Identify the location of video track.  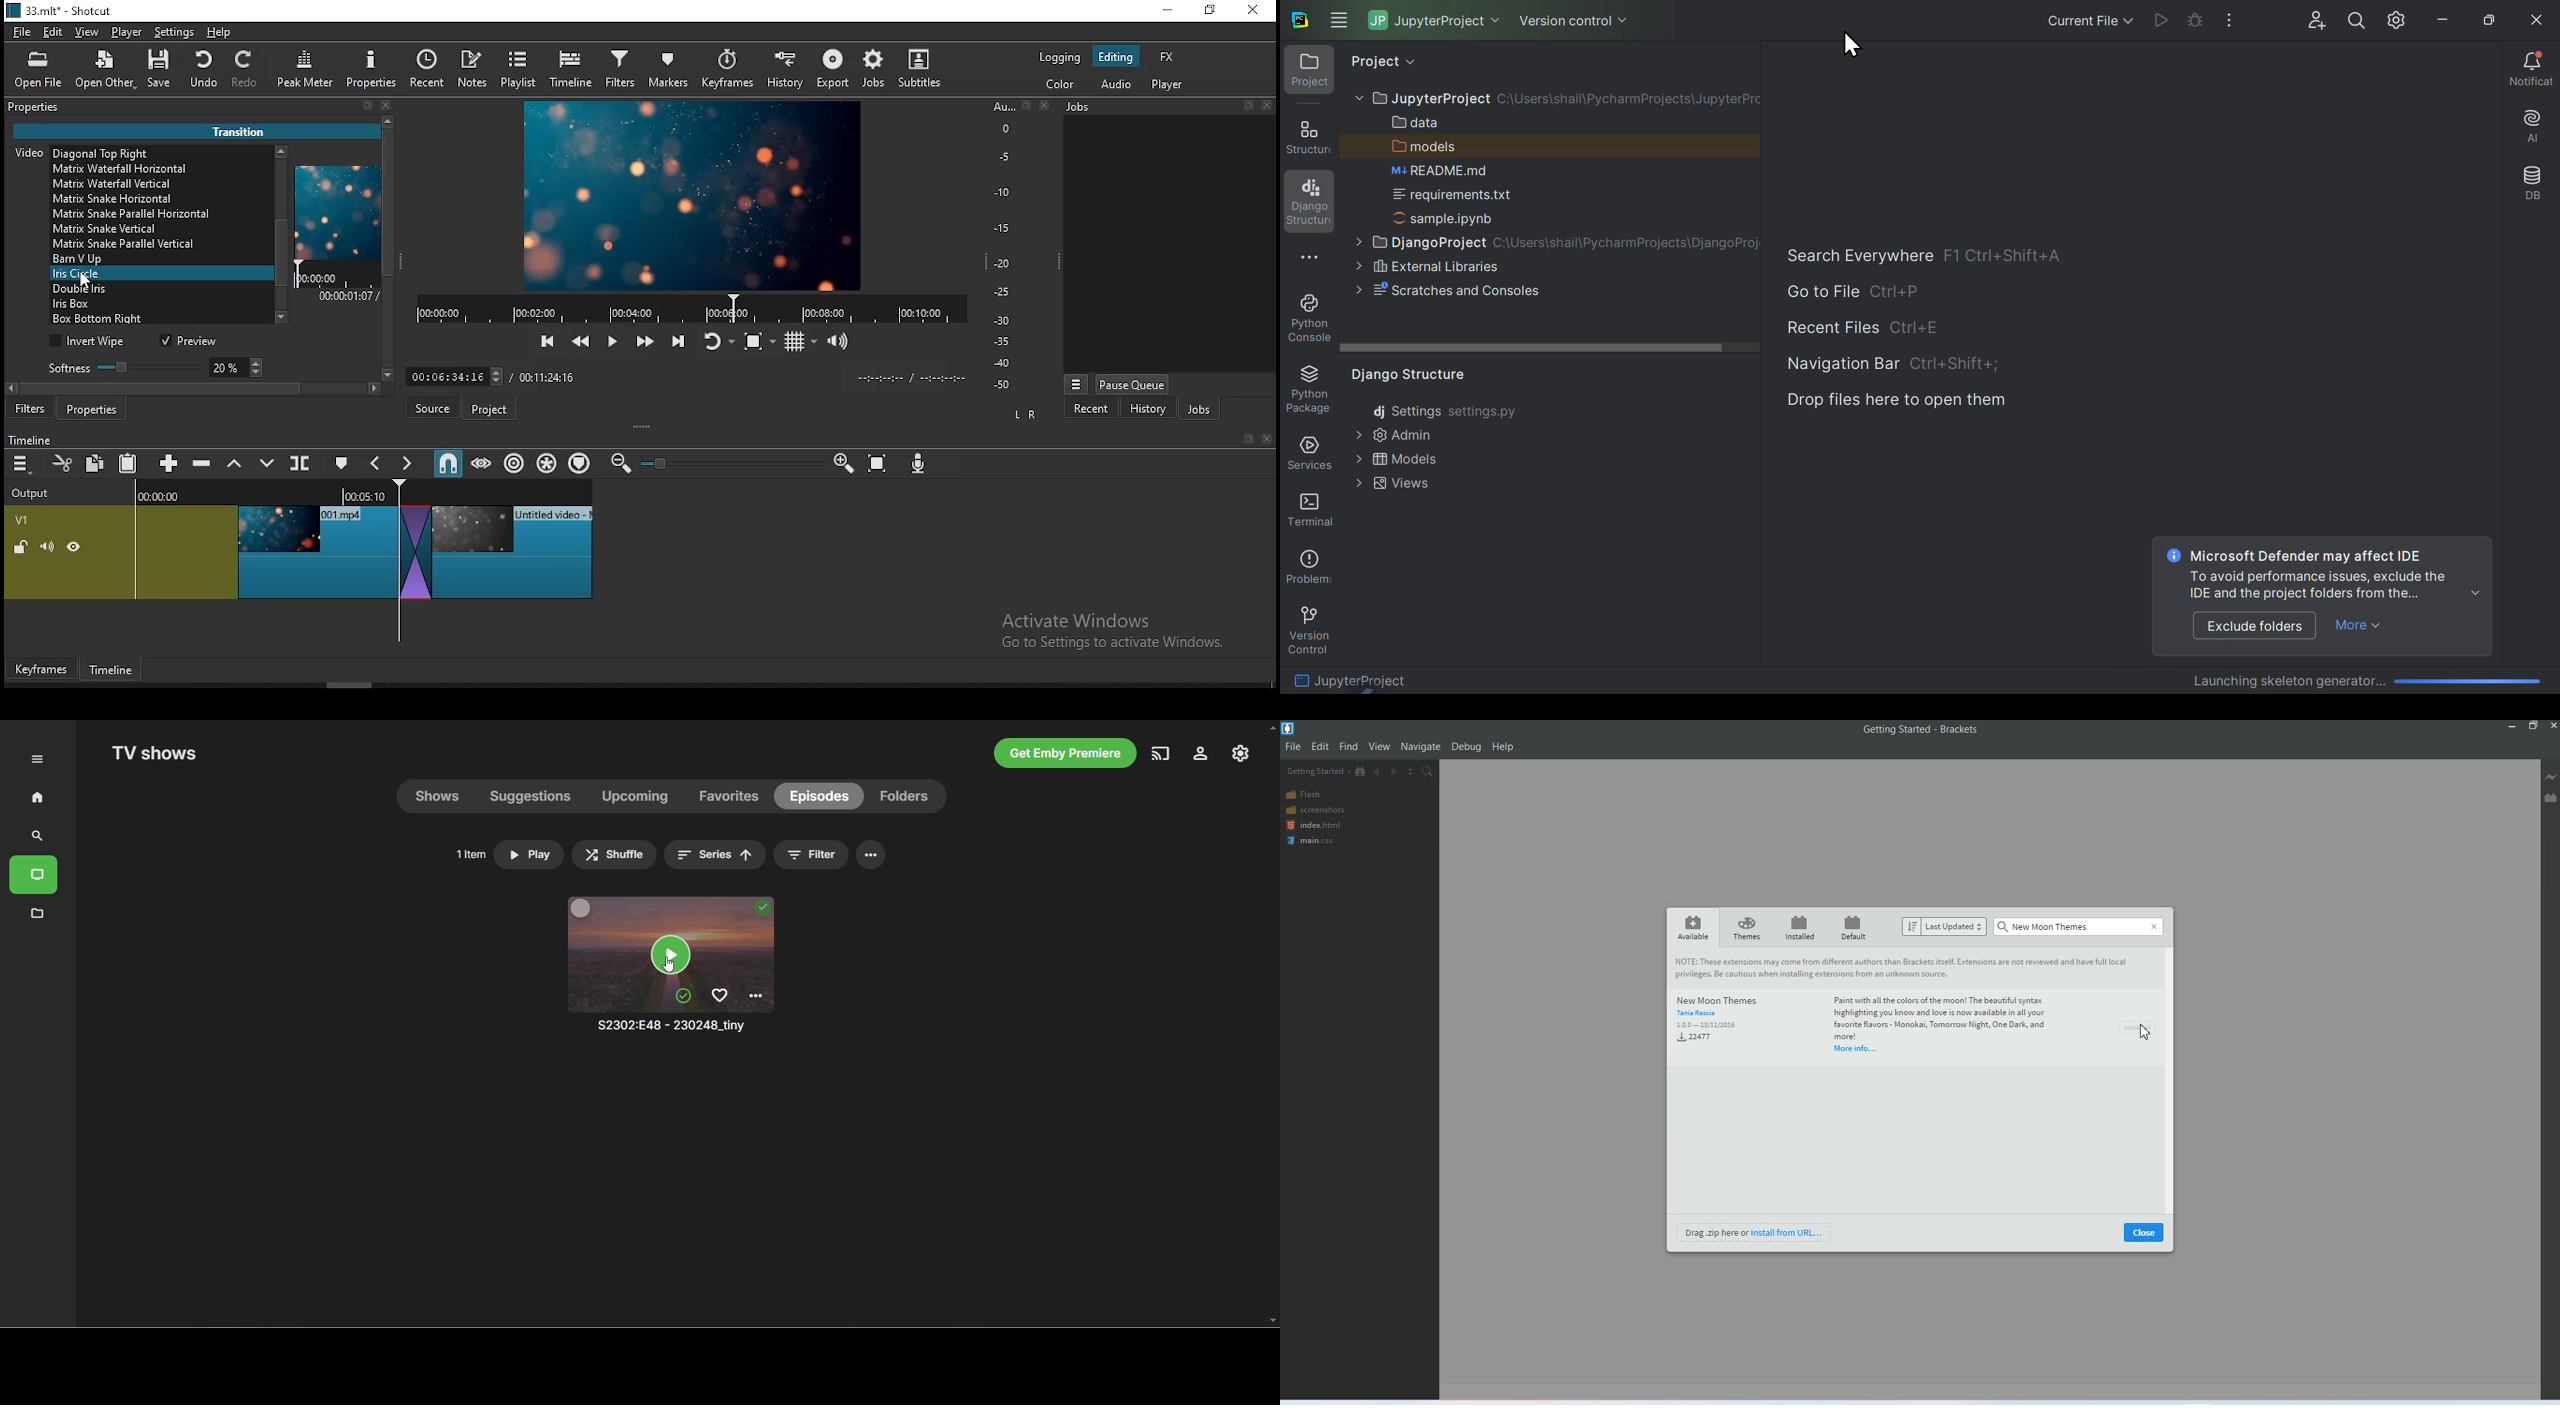
(298, 547).